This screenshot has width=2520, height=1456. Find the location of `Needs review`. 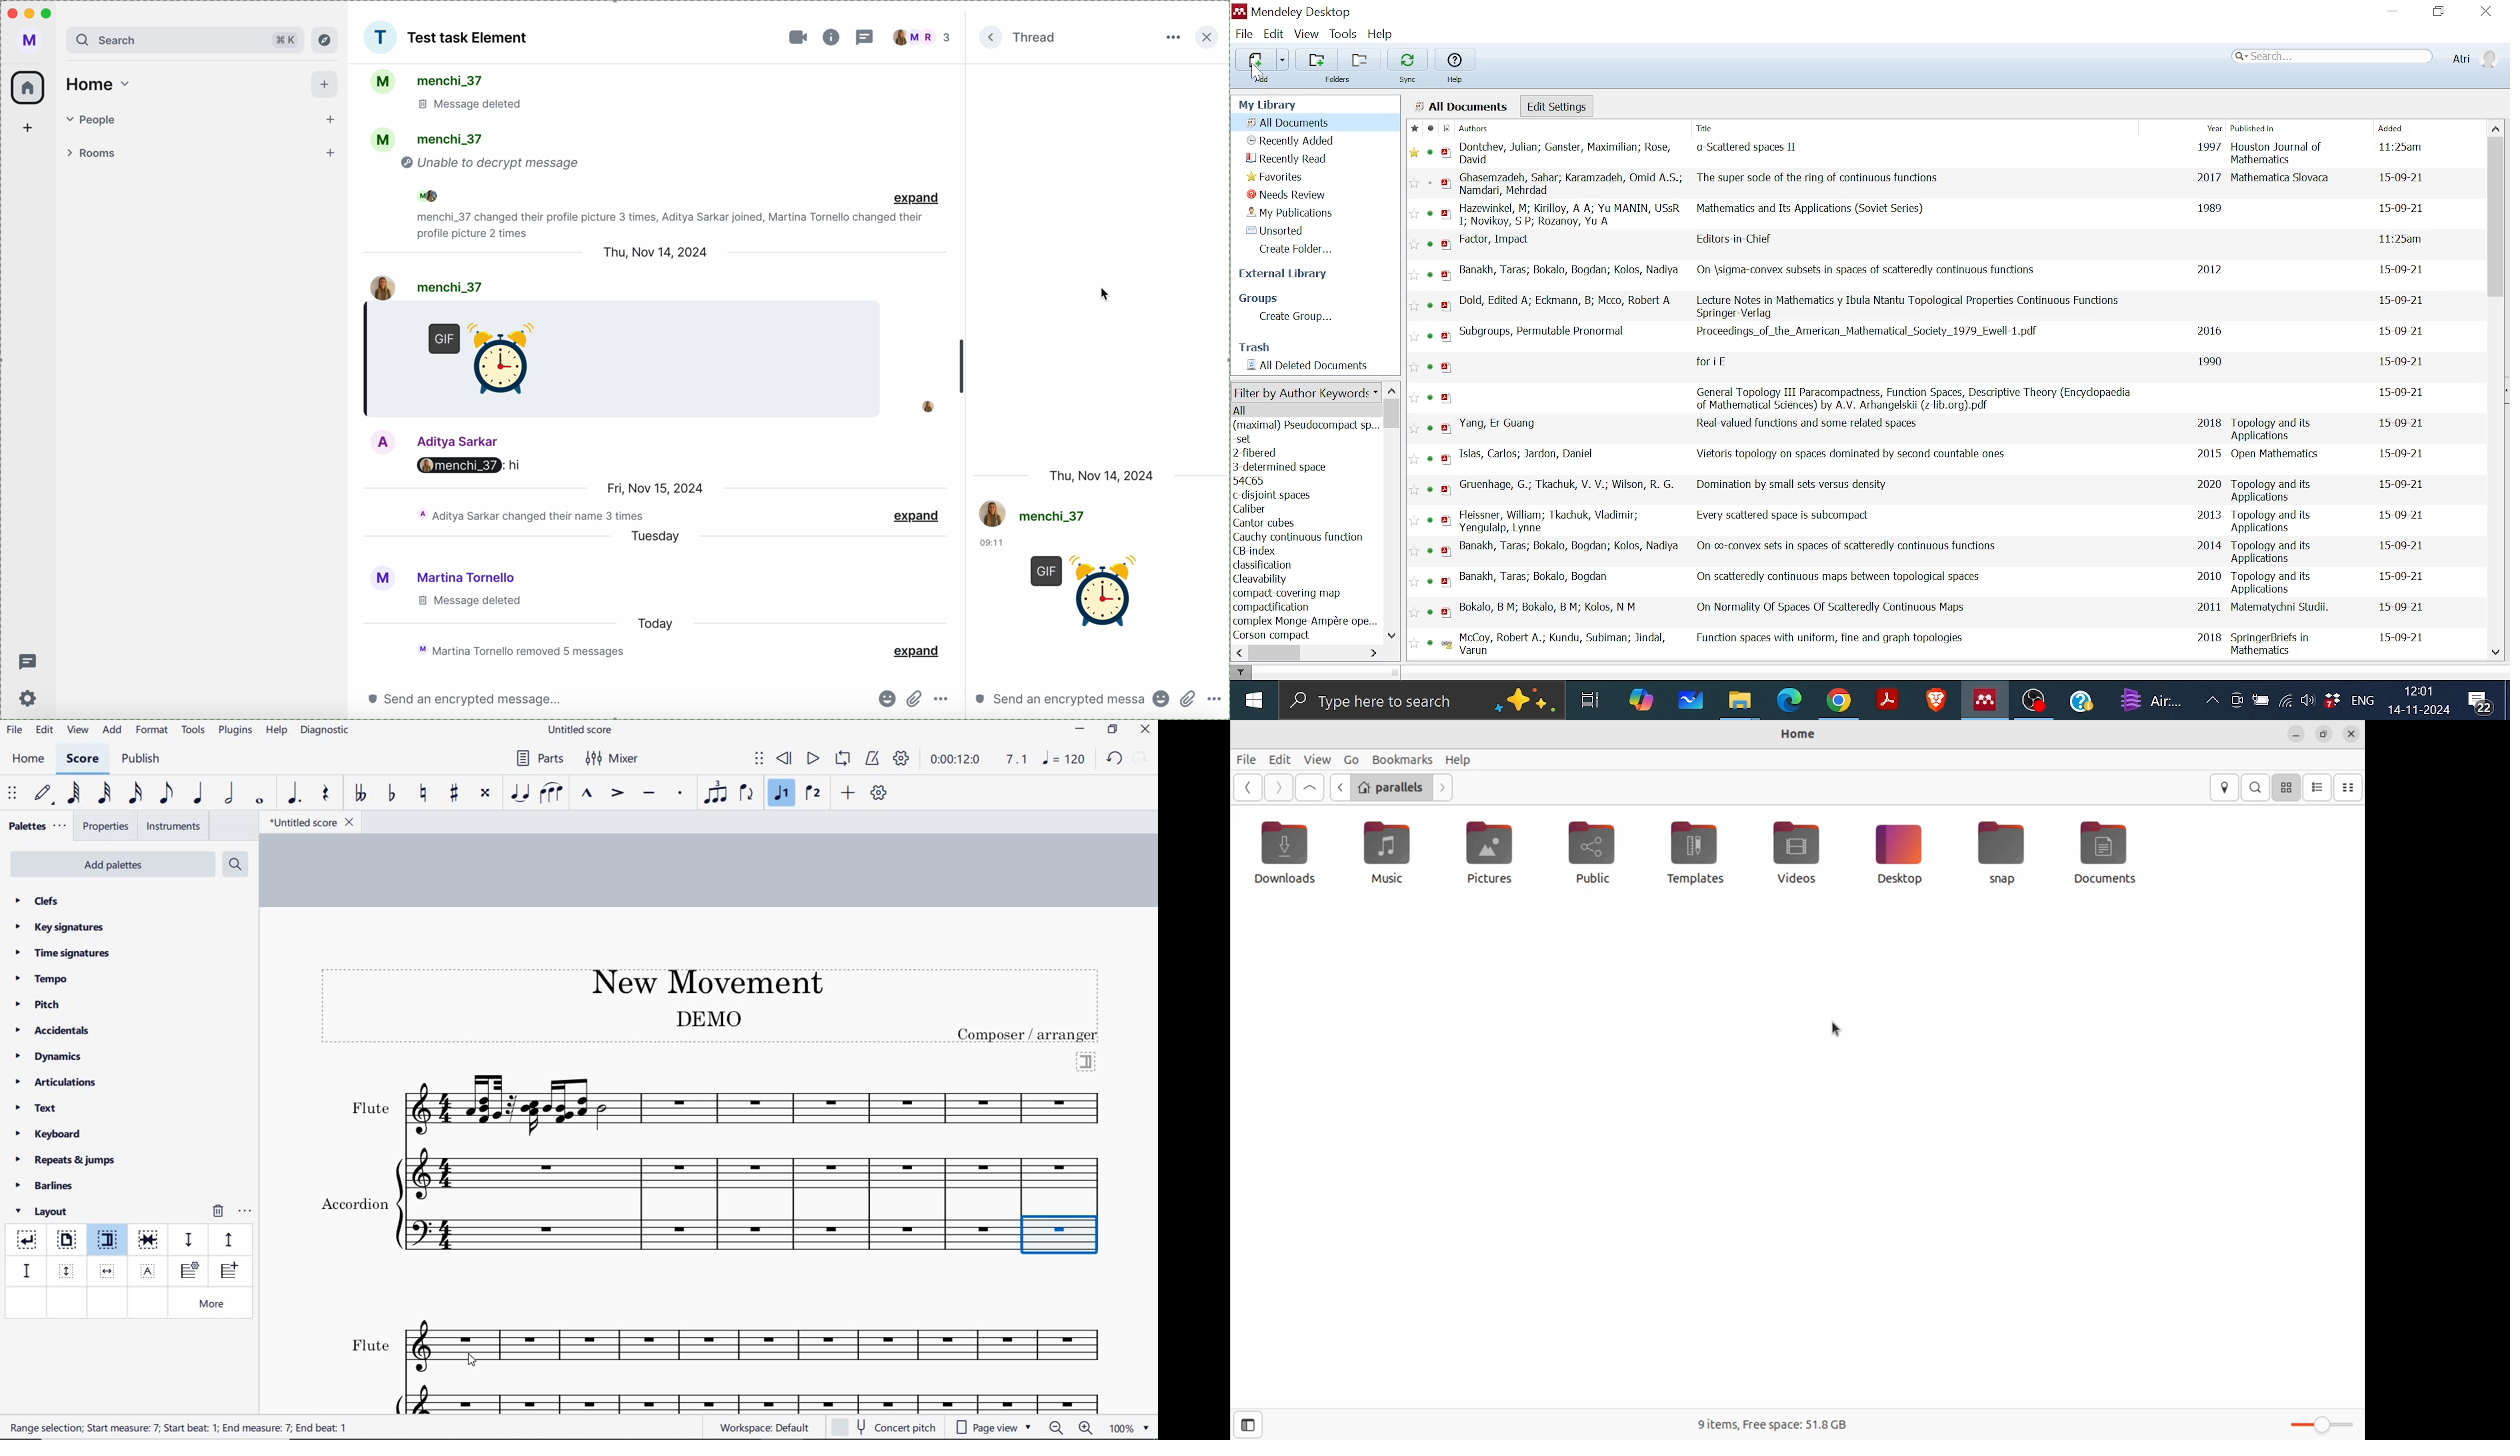

Needs review is located at coordinates (1290, 195).